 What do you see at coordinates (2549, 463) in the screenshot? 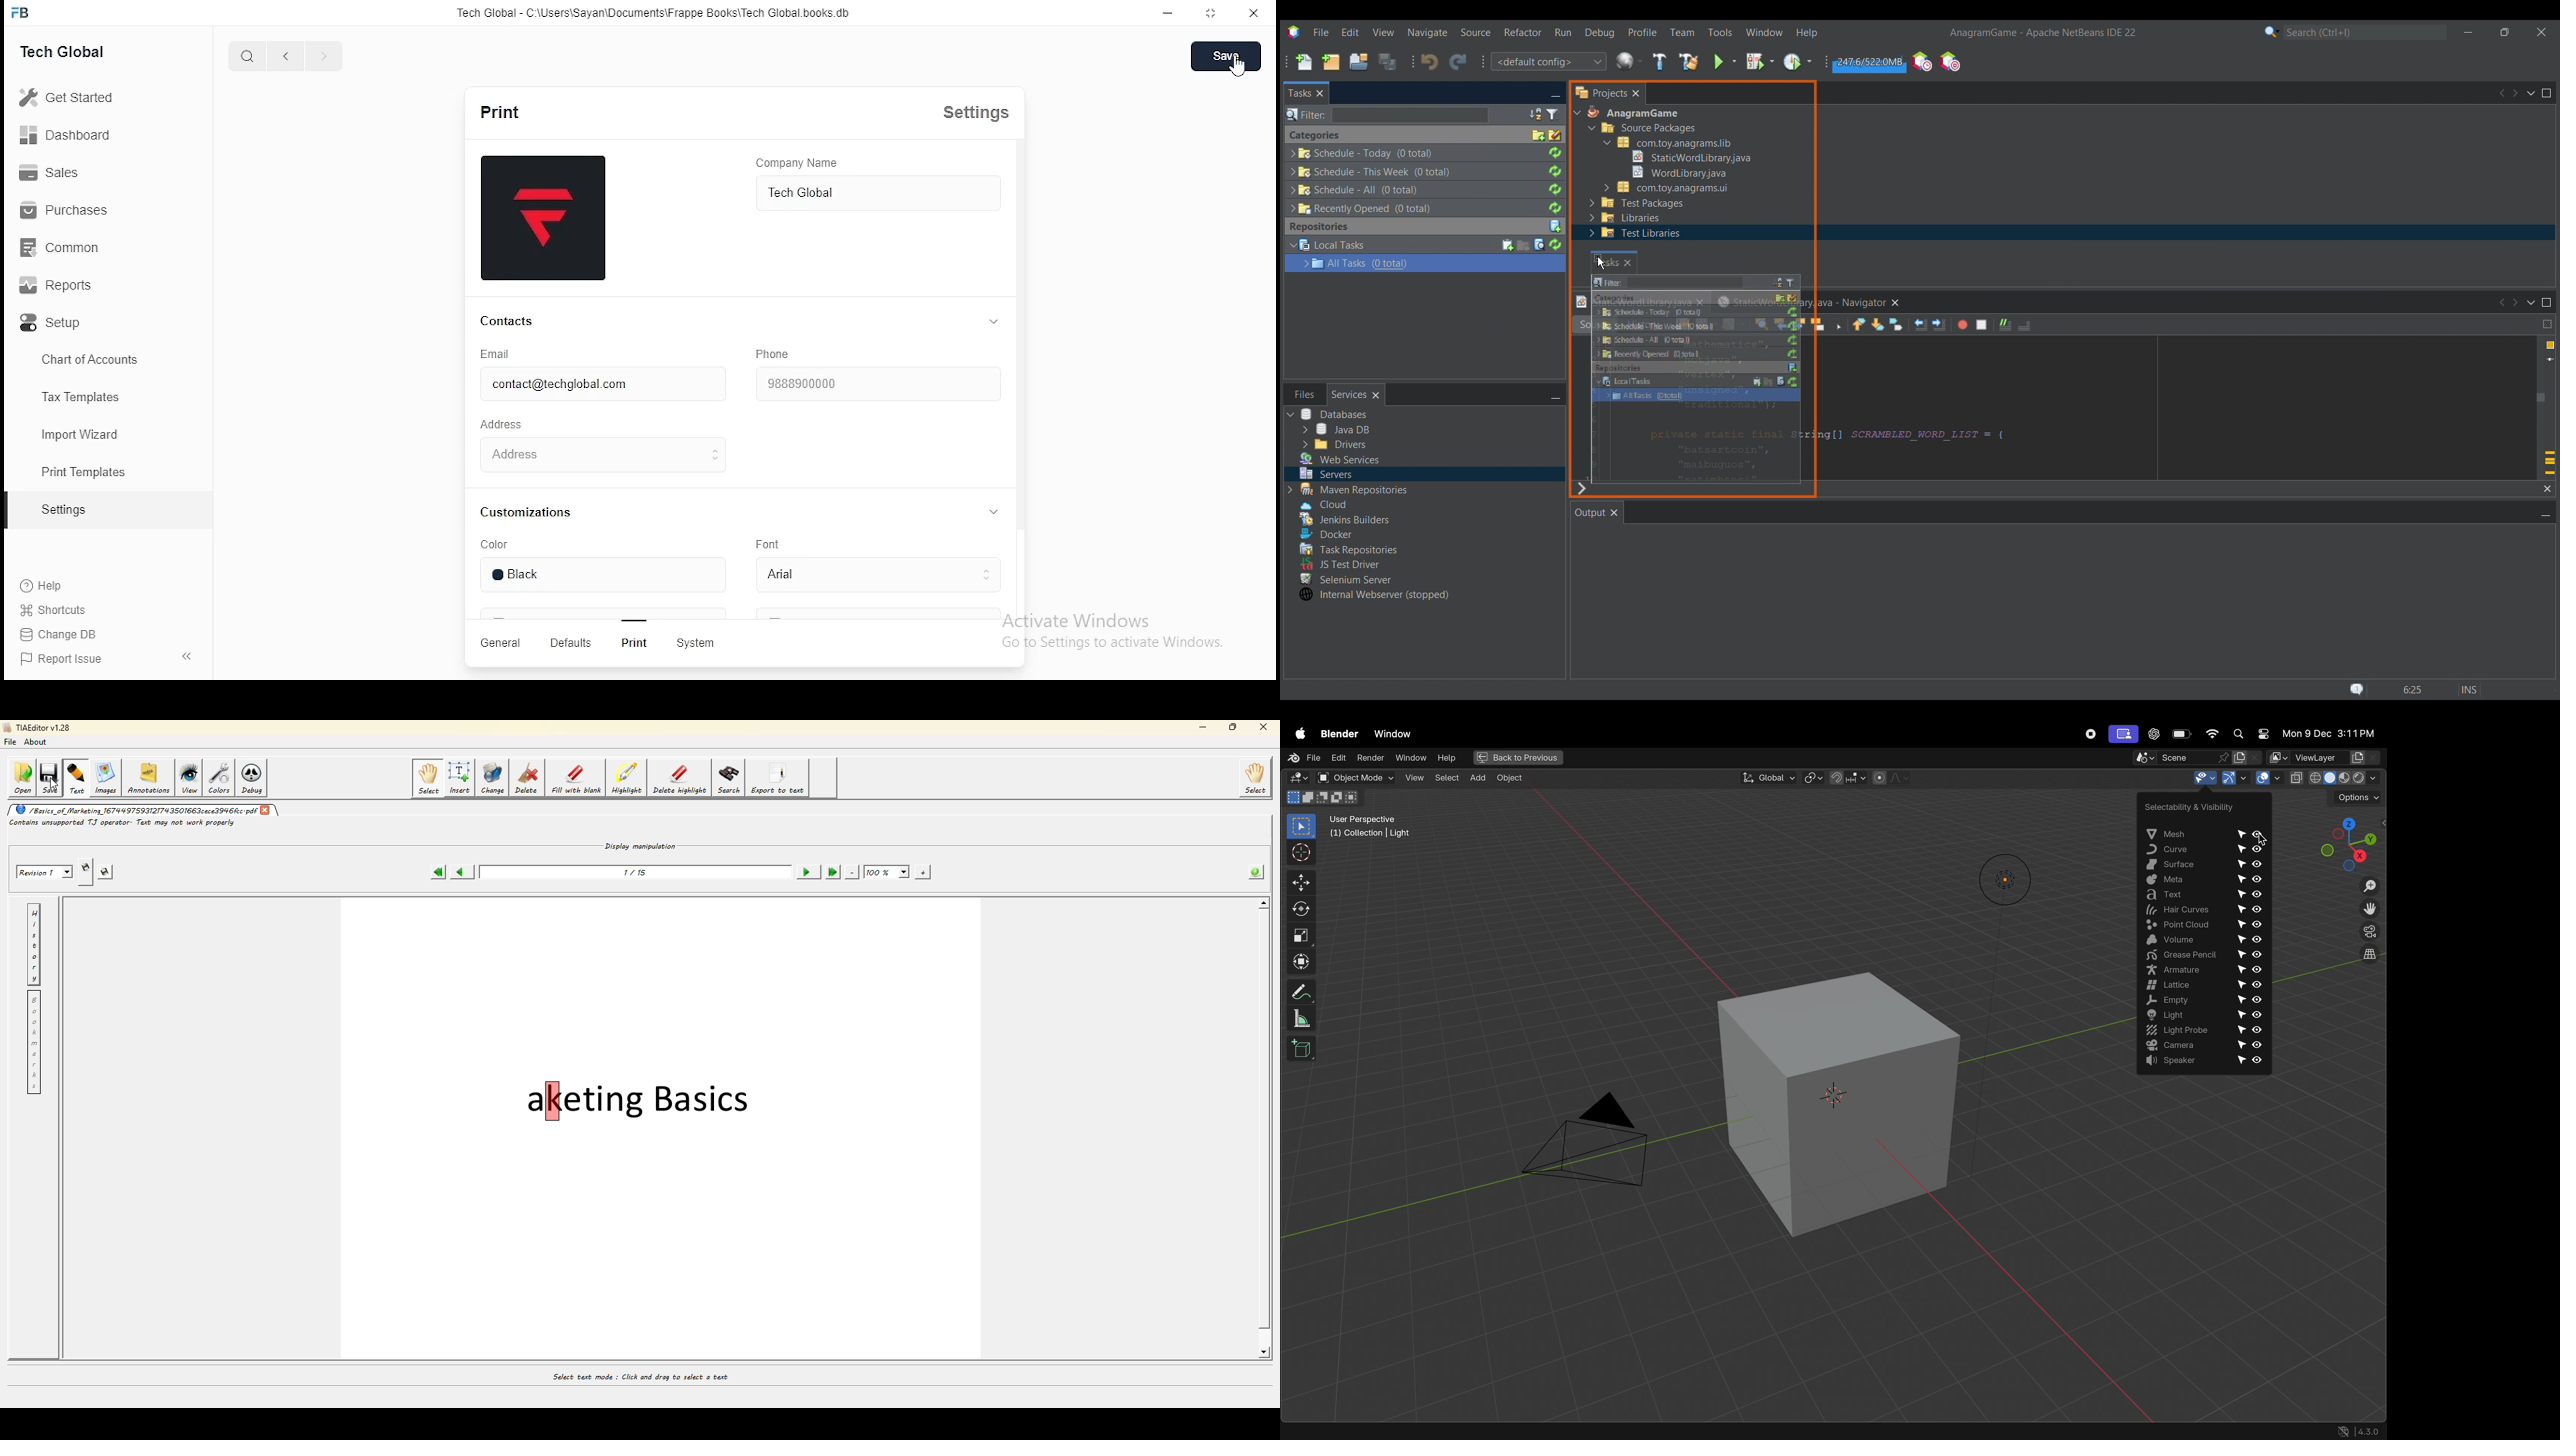
I see `Add override annotation` at bounding box center [2549, 463].